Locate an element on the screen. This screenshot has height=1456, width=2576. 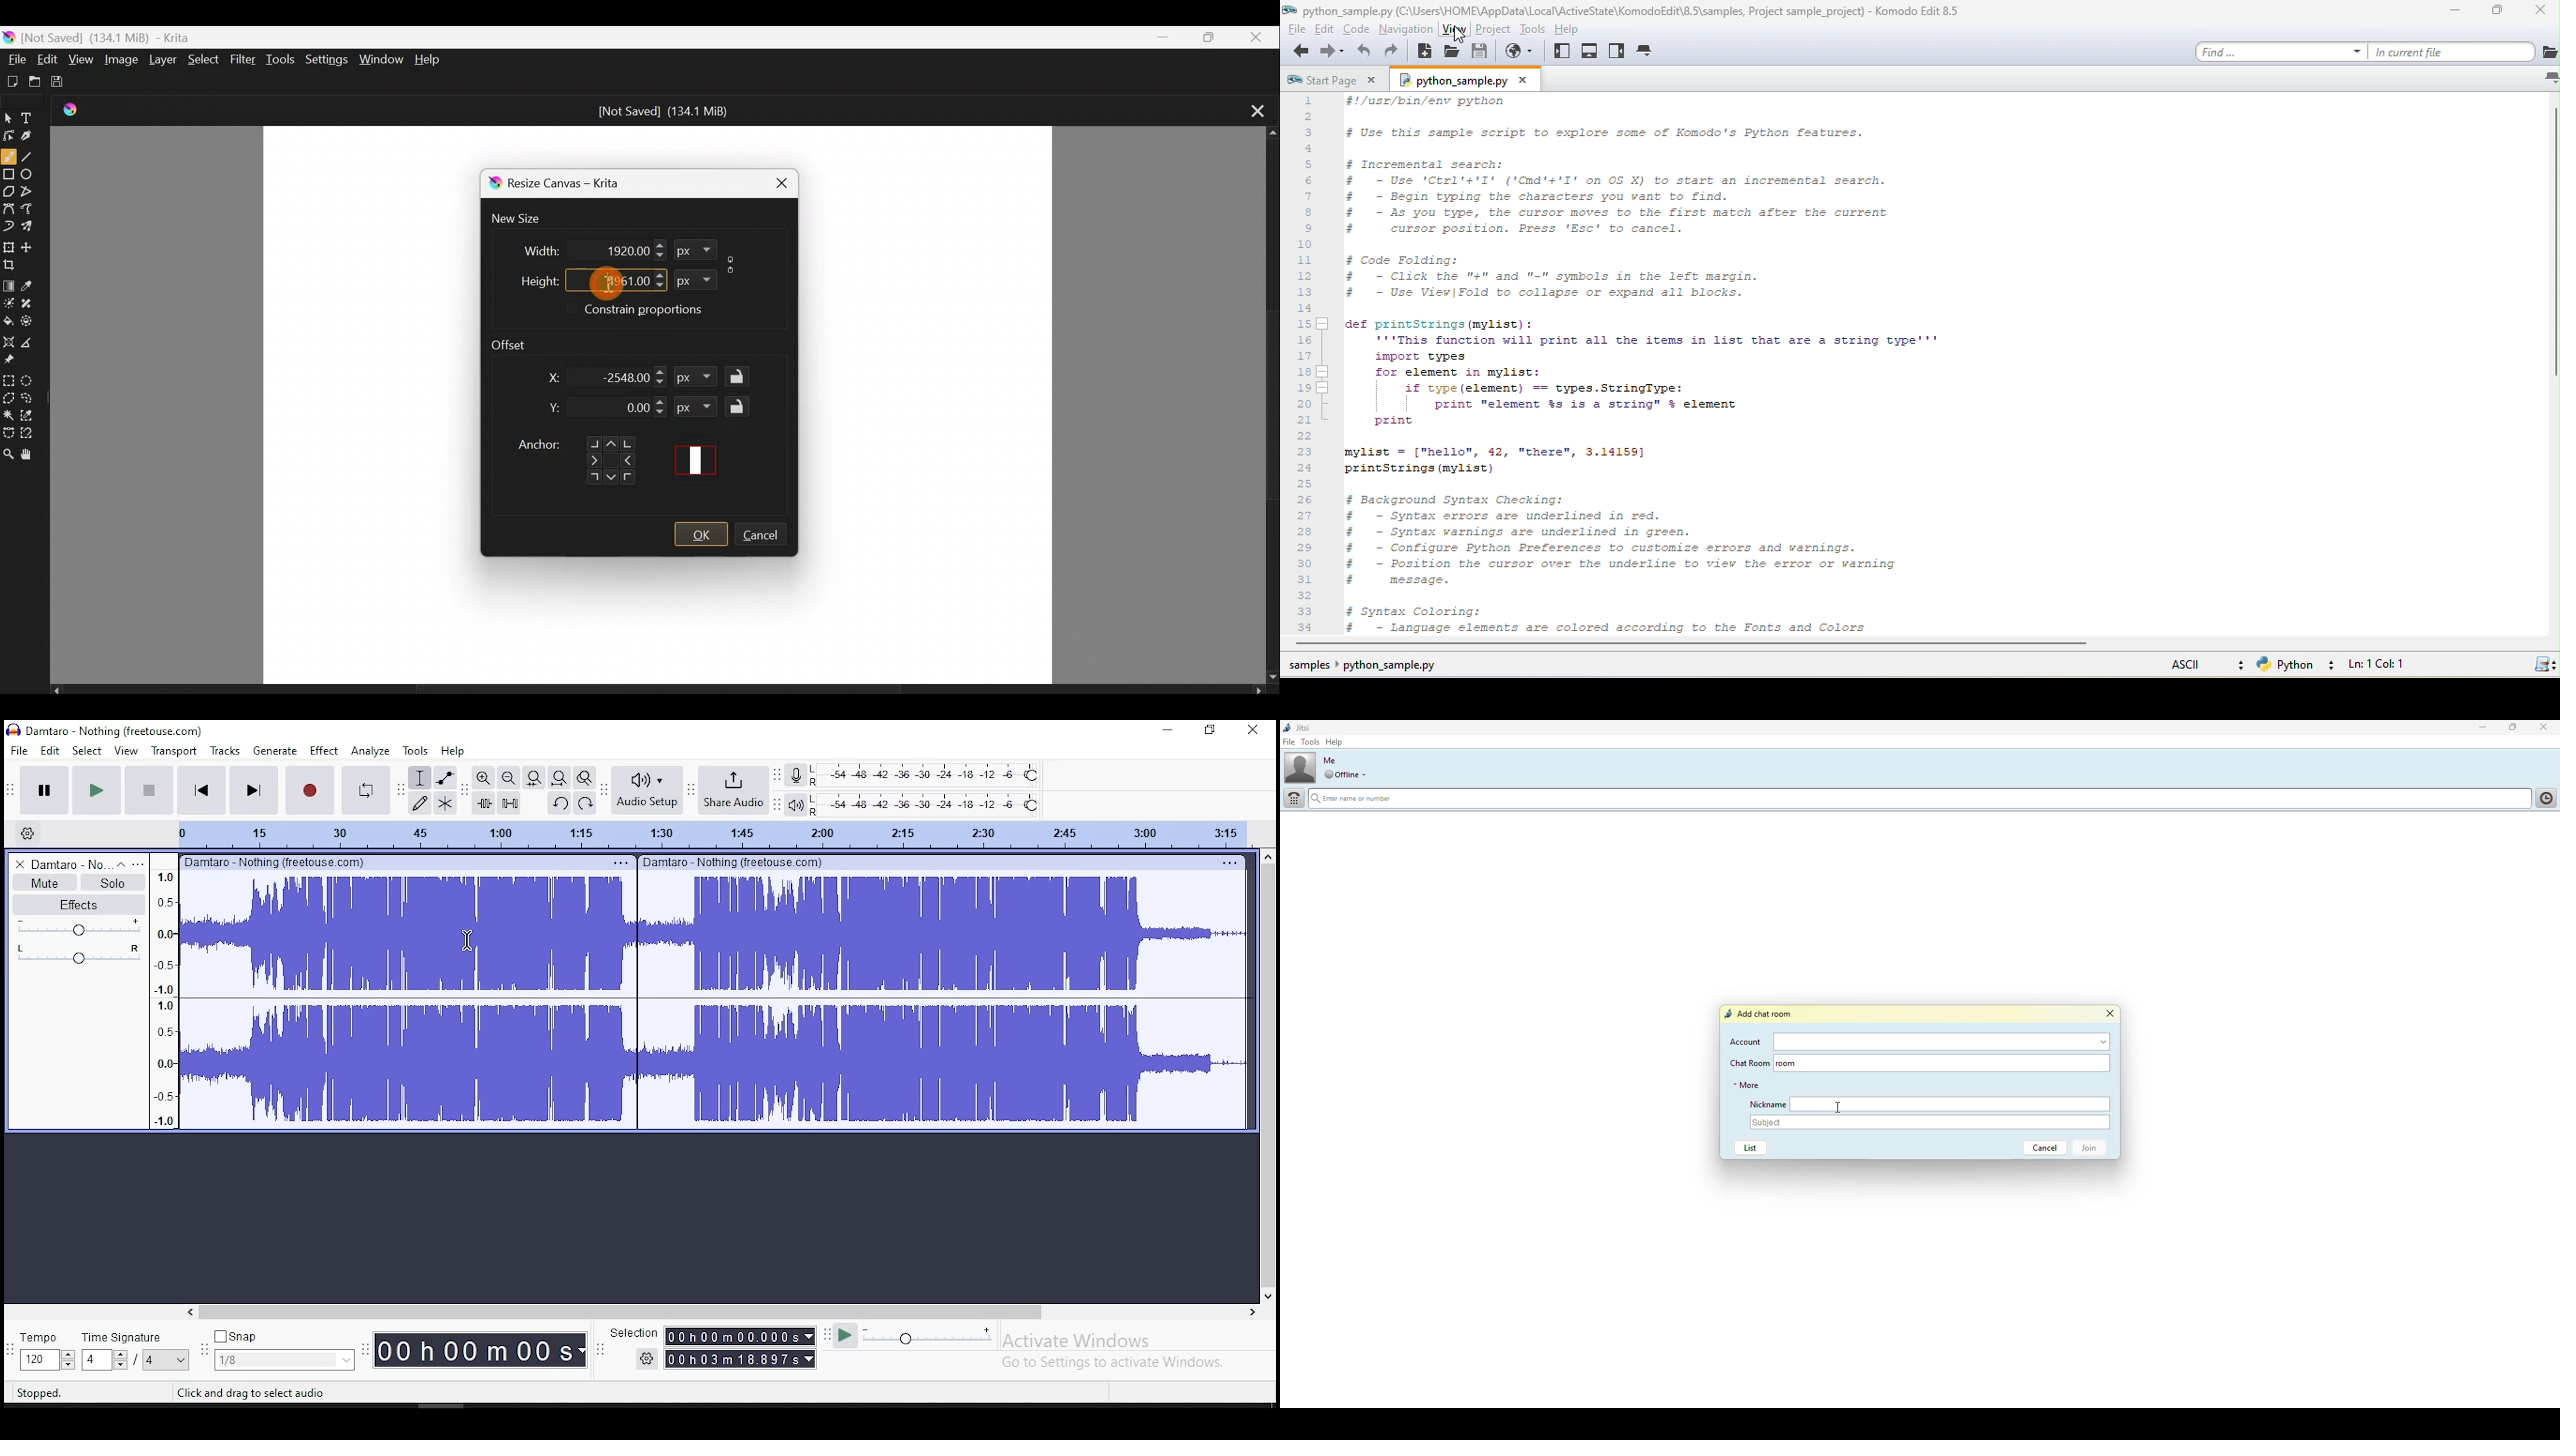
play is located at coordinates (95, 790).